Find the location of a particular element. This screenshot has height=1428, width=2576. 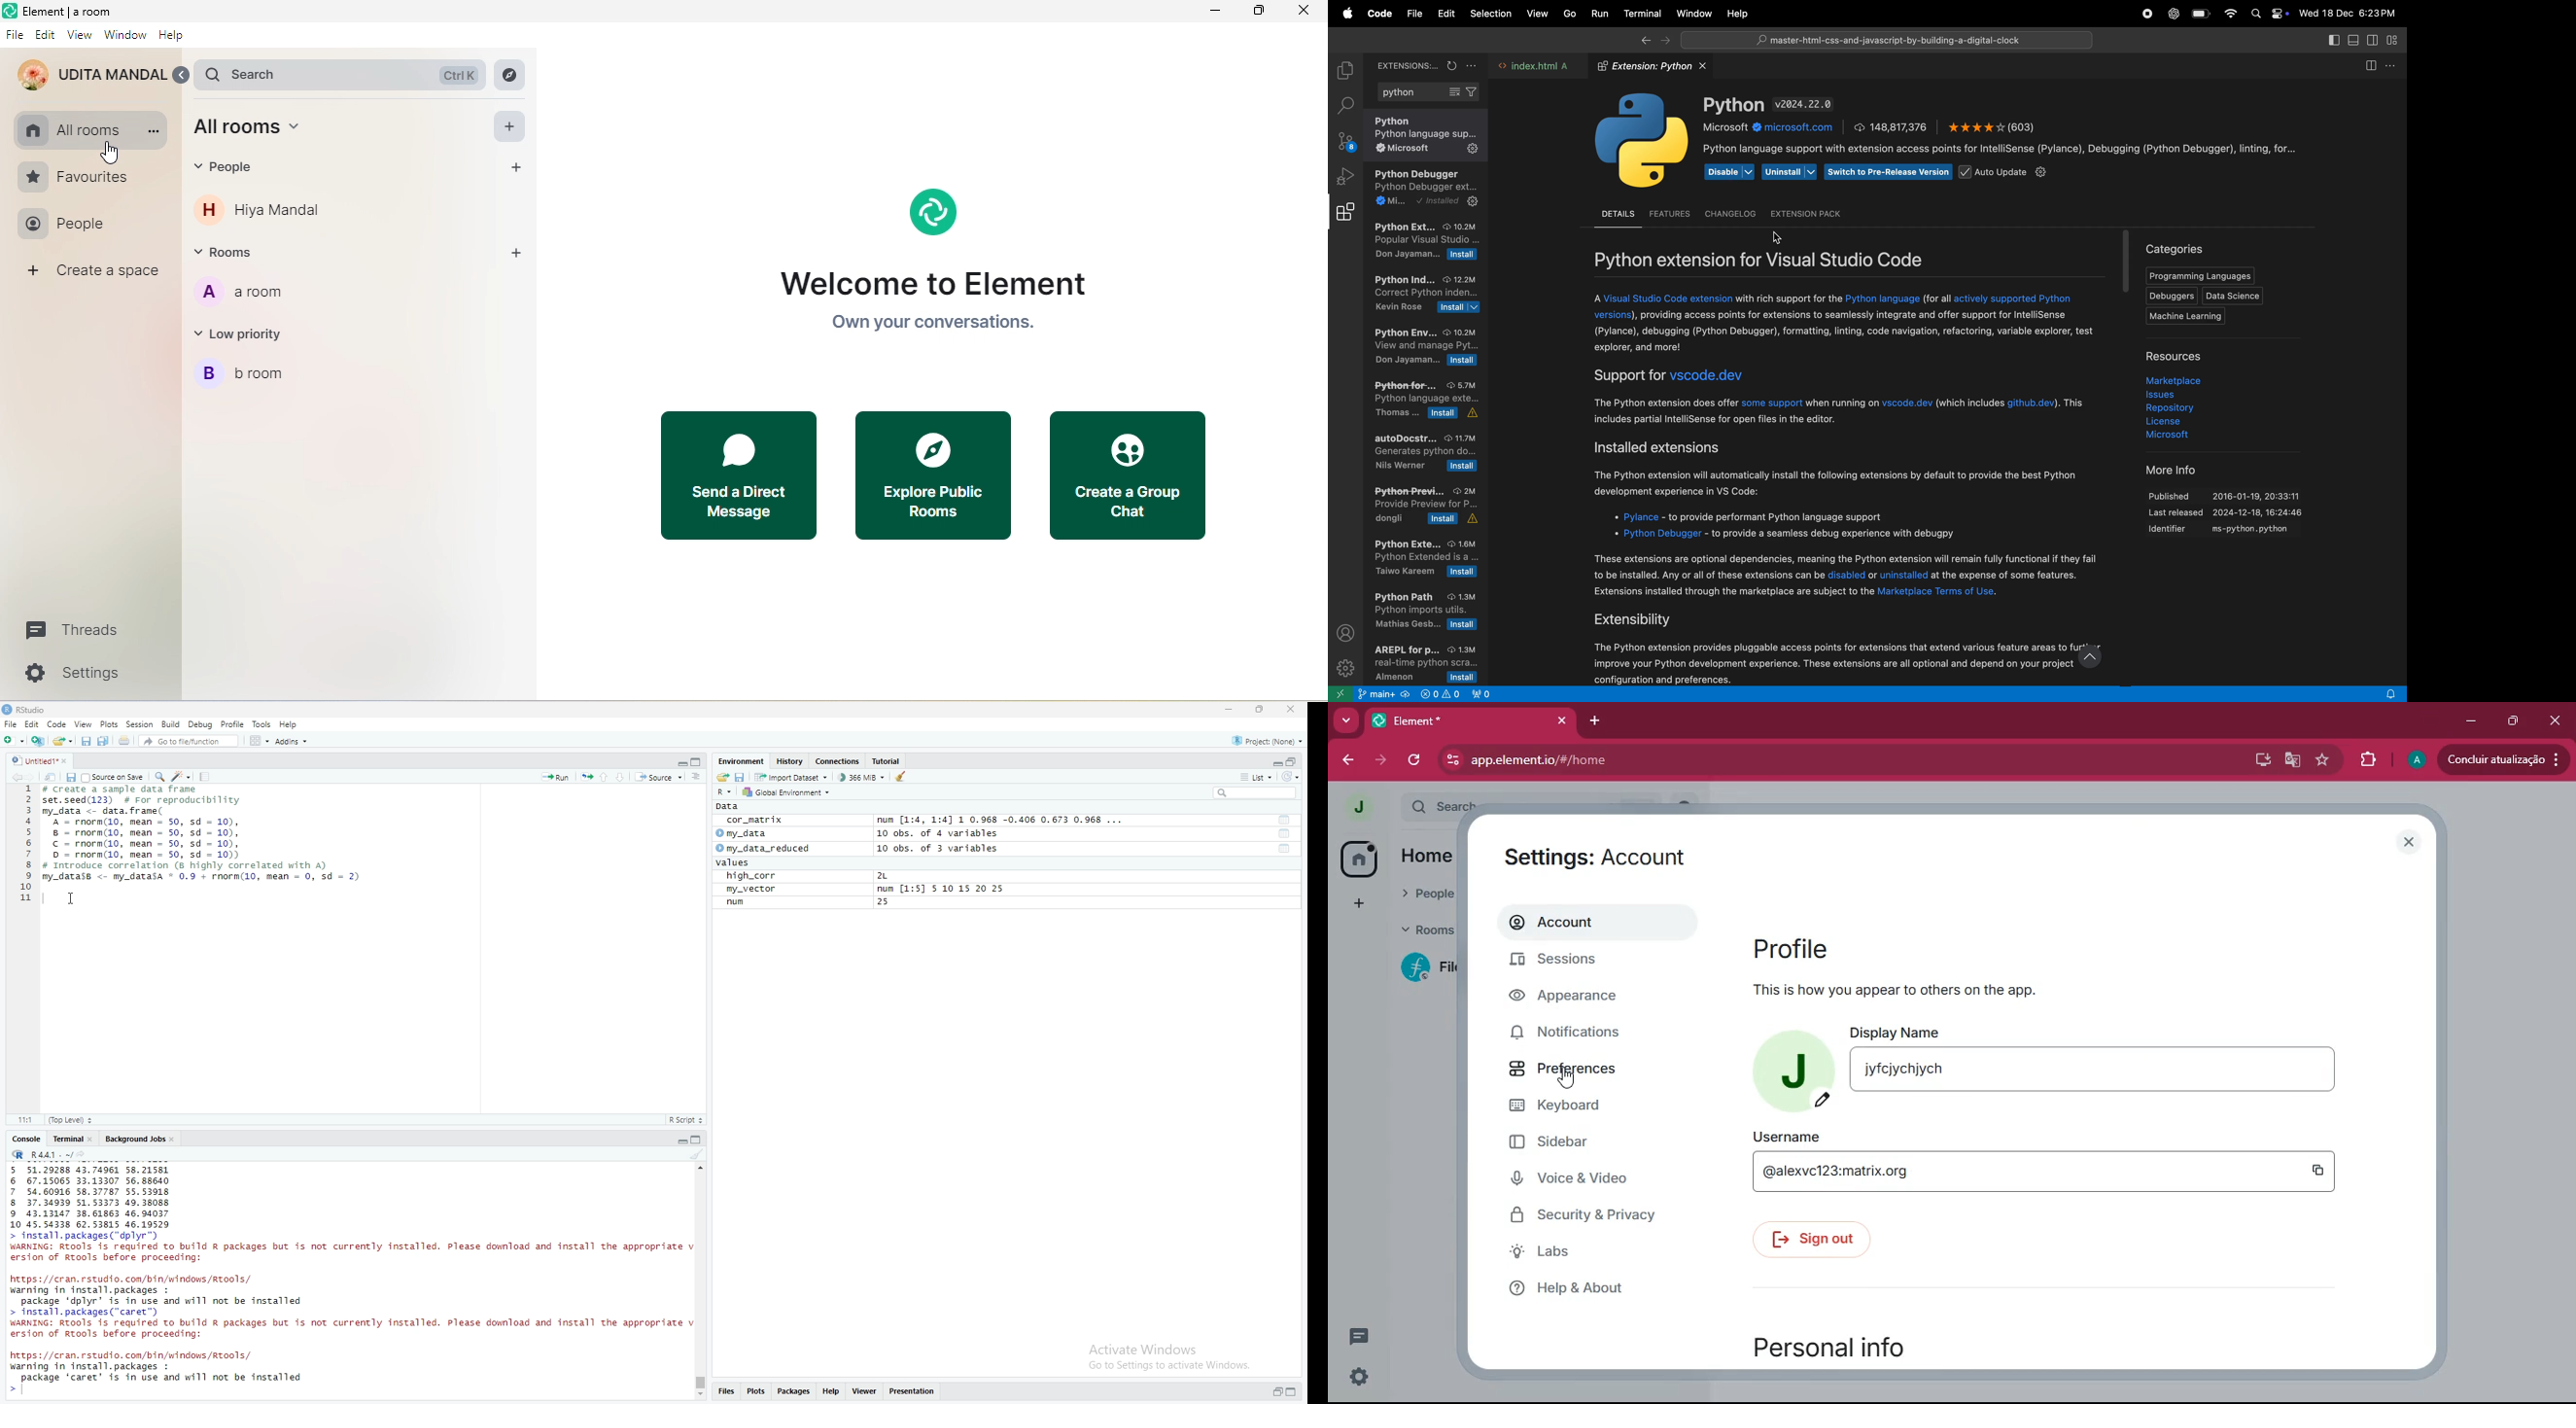

run is located at coordinates (587, 777).